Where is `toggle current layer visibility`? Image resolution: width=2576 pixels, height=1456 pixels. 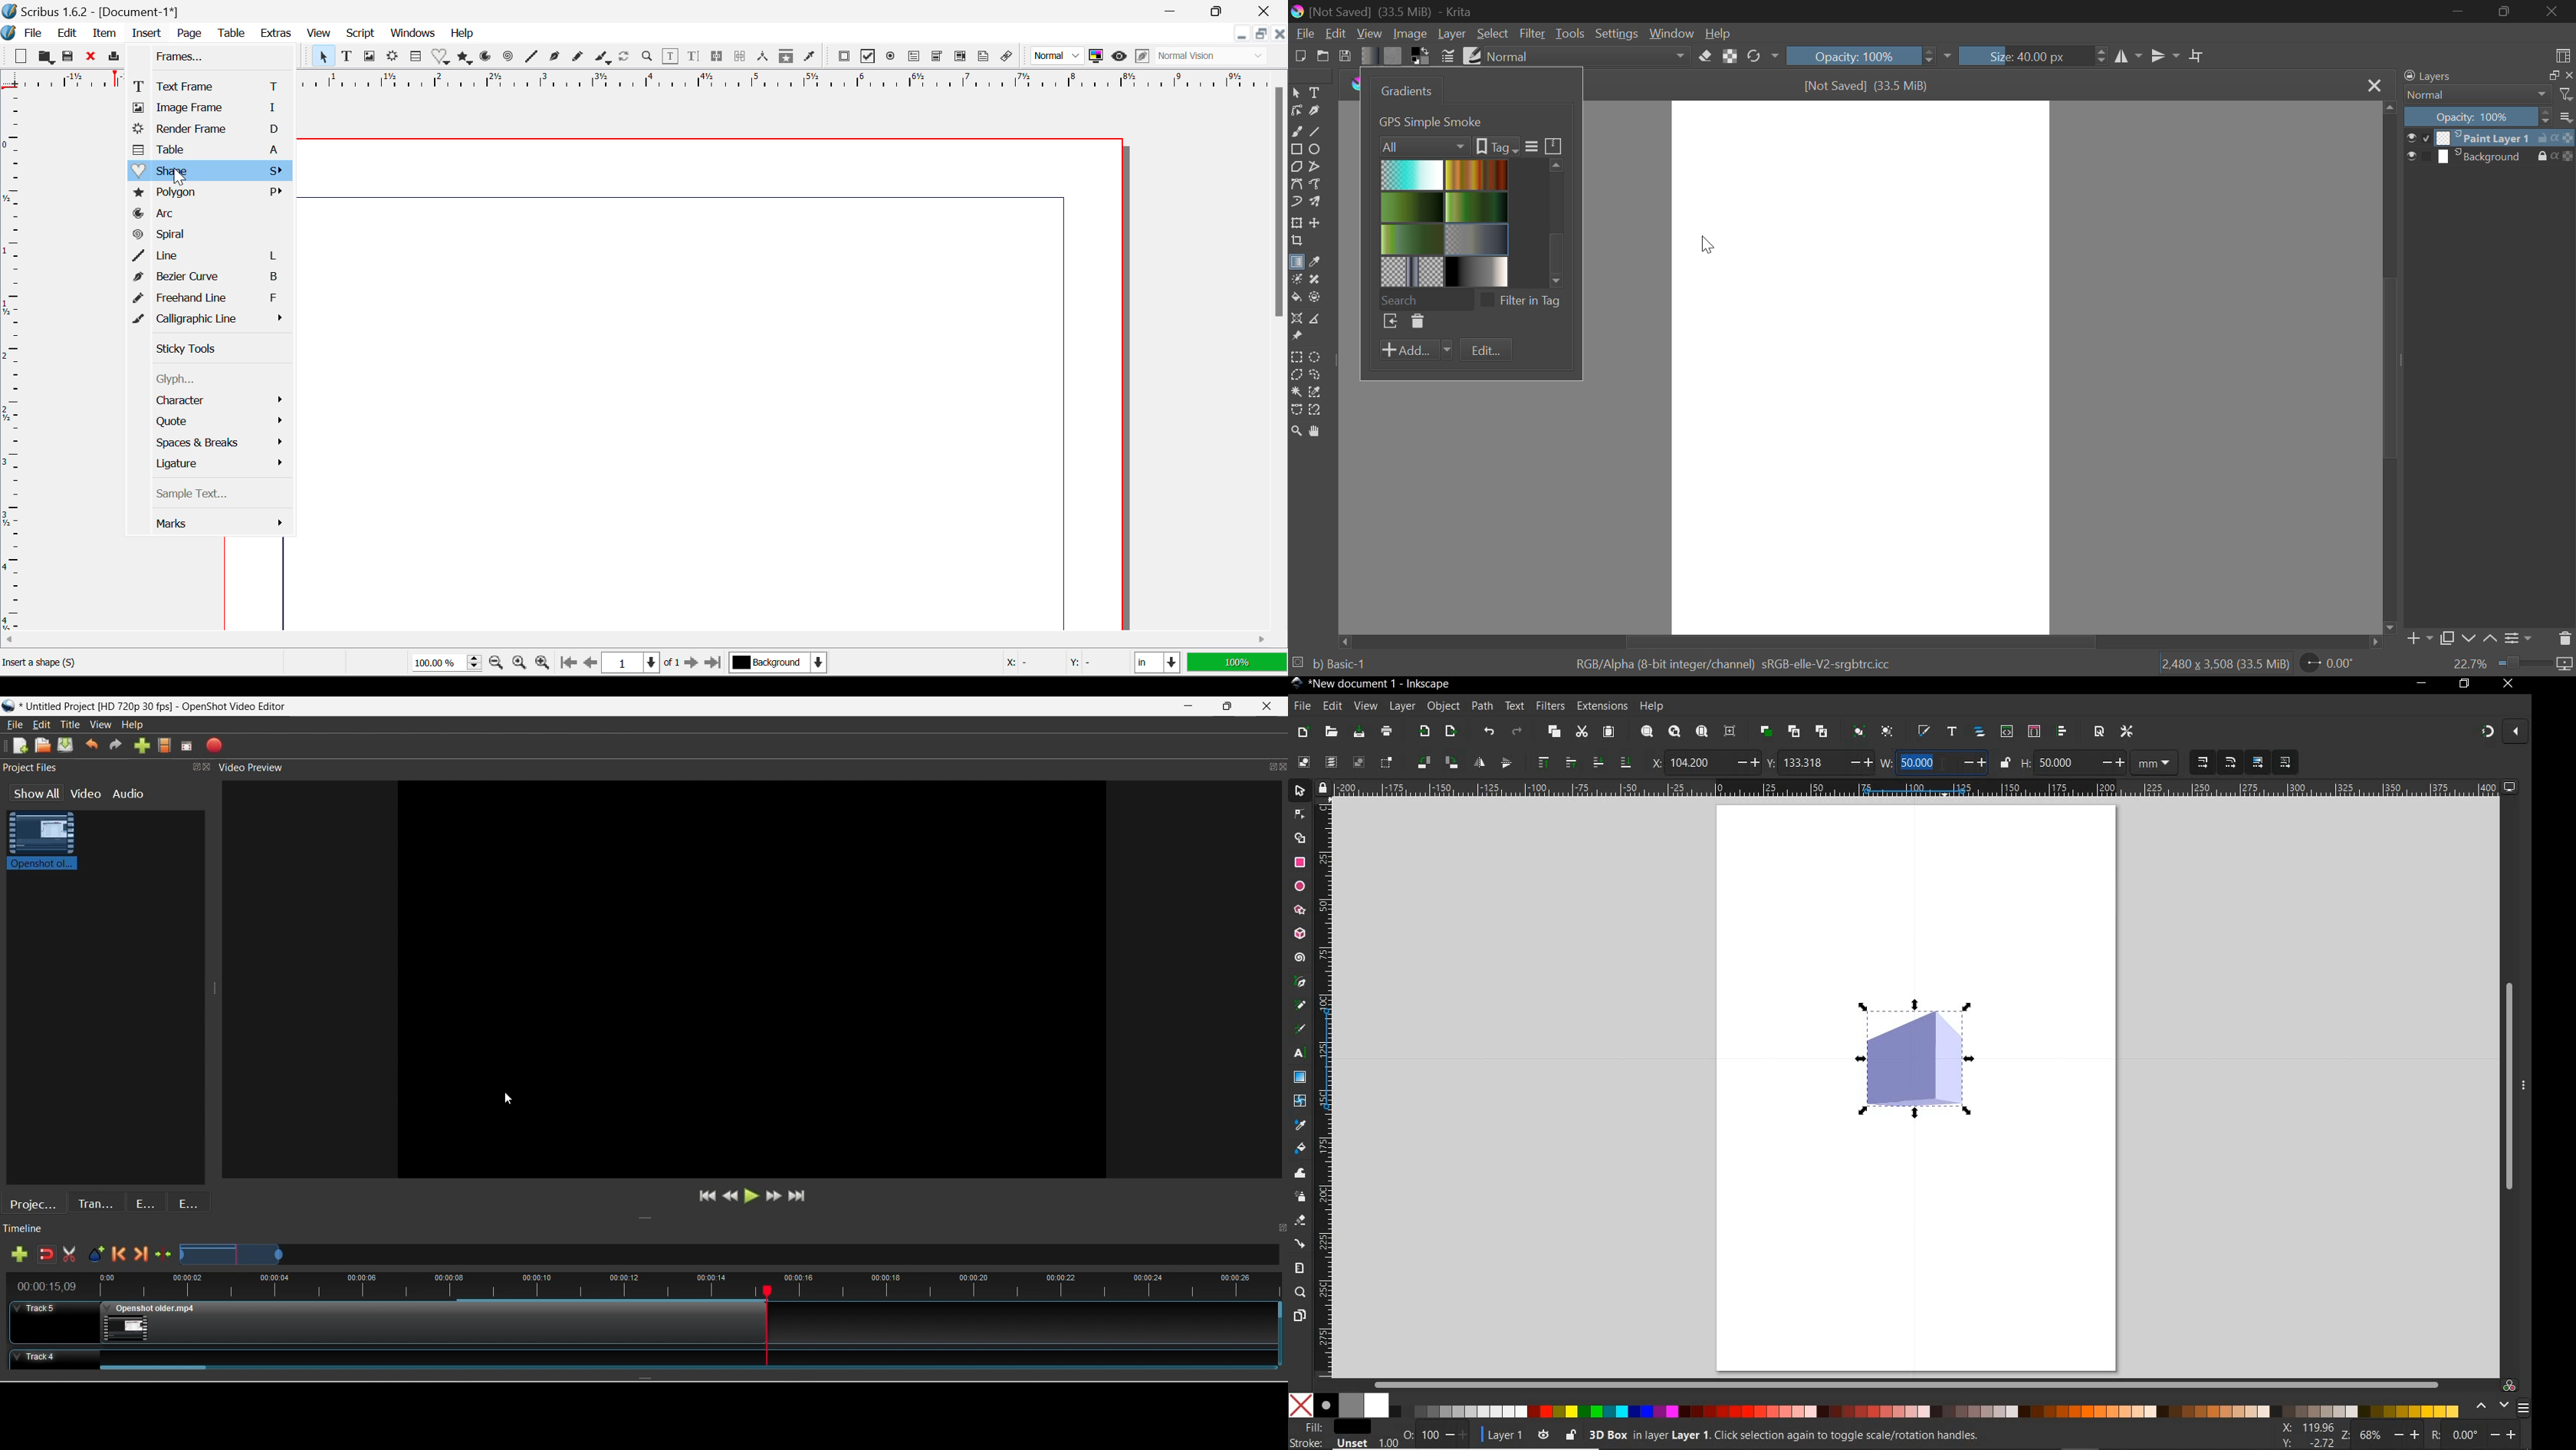 toggle current layer visibility is located at coordinates (1540, 1434).